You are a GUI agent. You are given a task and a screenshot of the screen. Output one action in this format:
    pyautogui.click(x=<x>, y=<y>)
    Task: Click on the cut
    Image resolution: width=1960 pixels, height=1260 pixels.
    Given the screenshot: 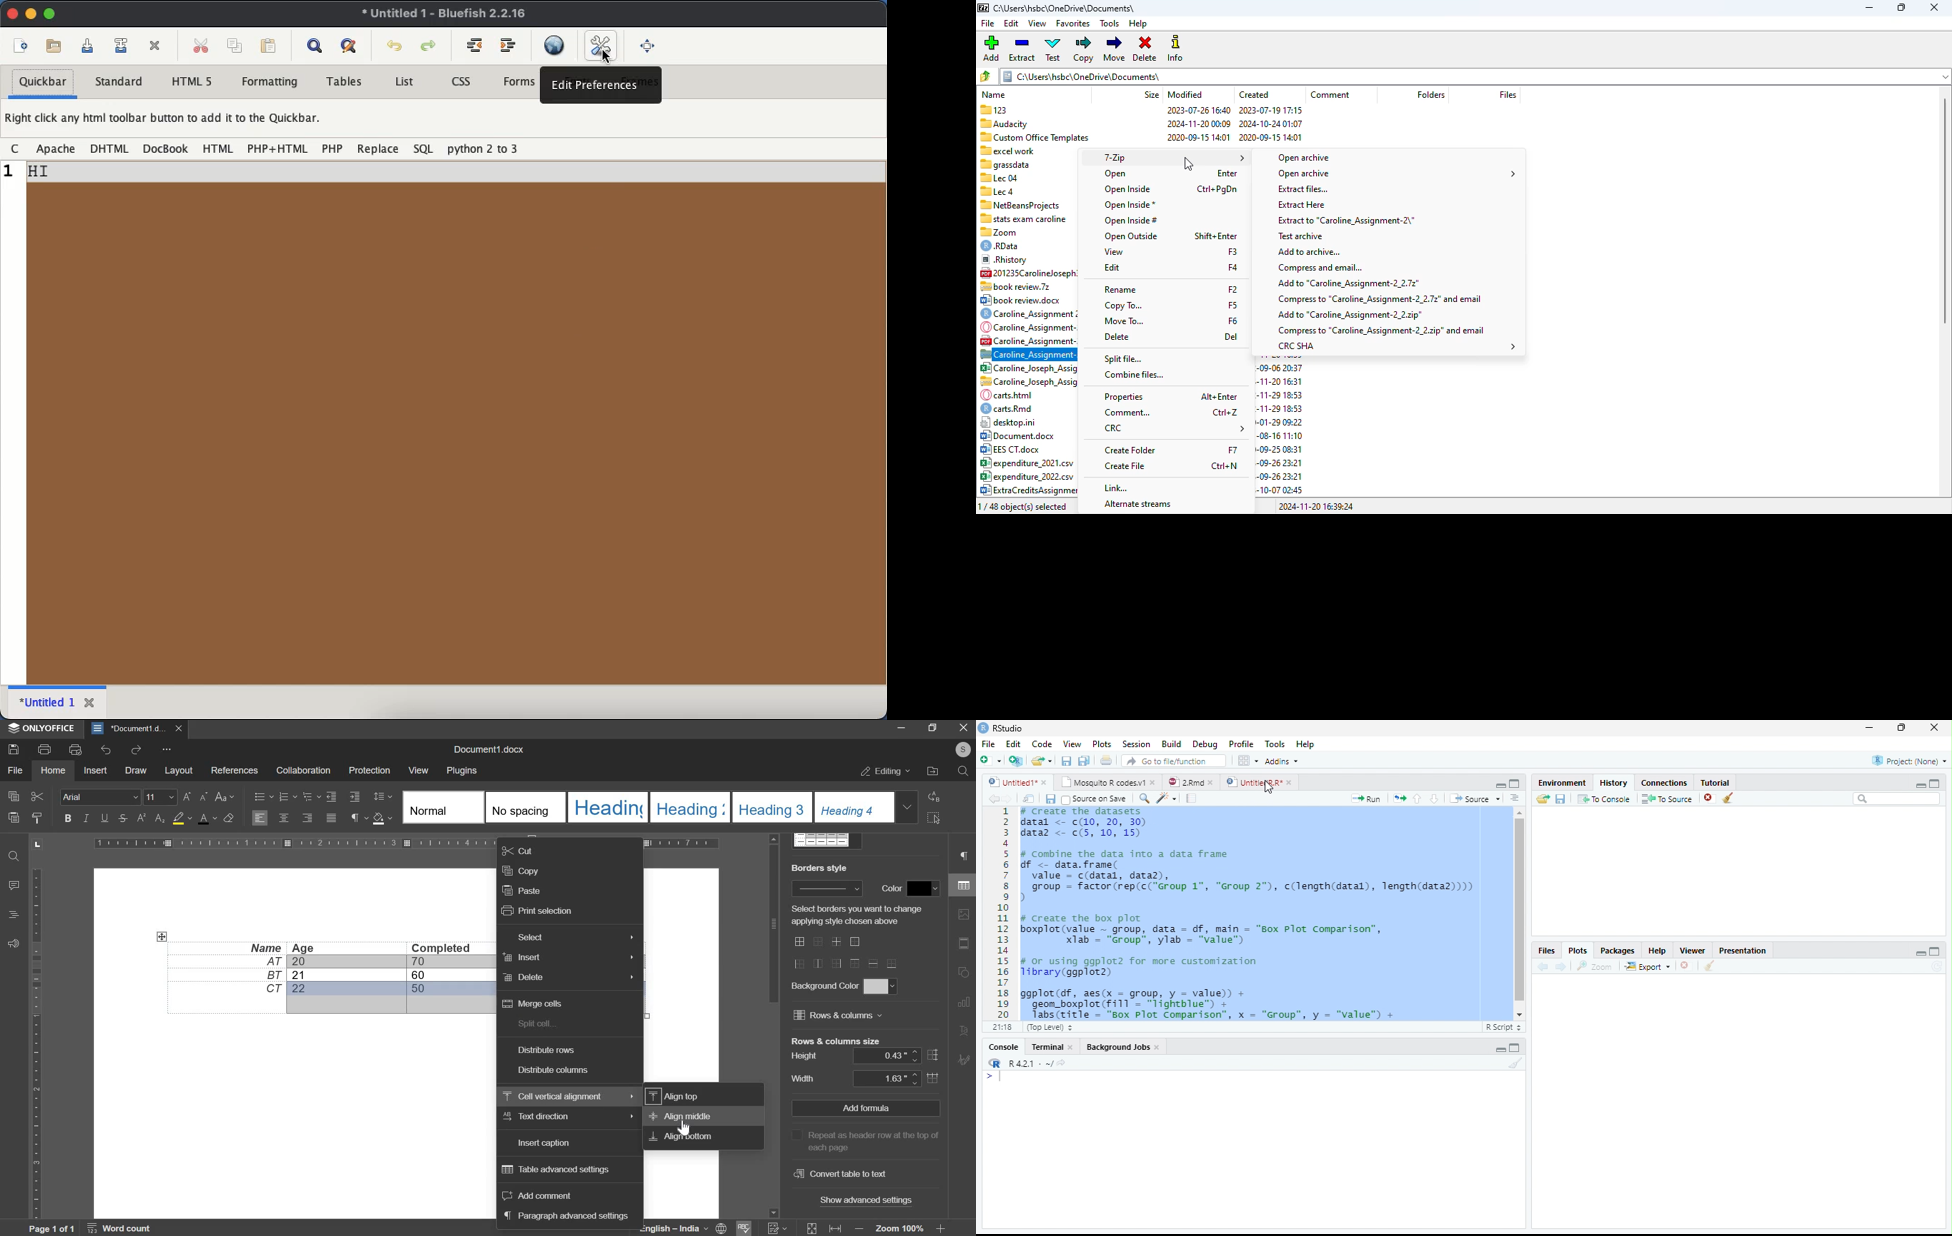 What is the action you would take?
    pyautogui.click(x=519, y=850)
    